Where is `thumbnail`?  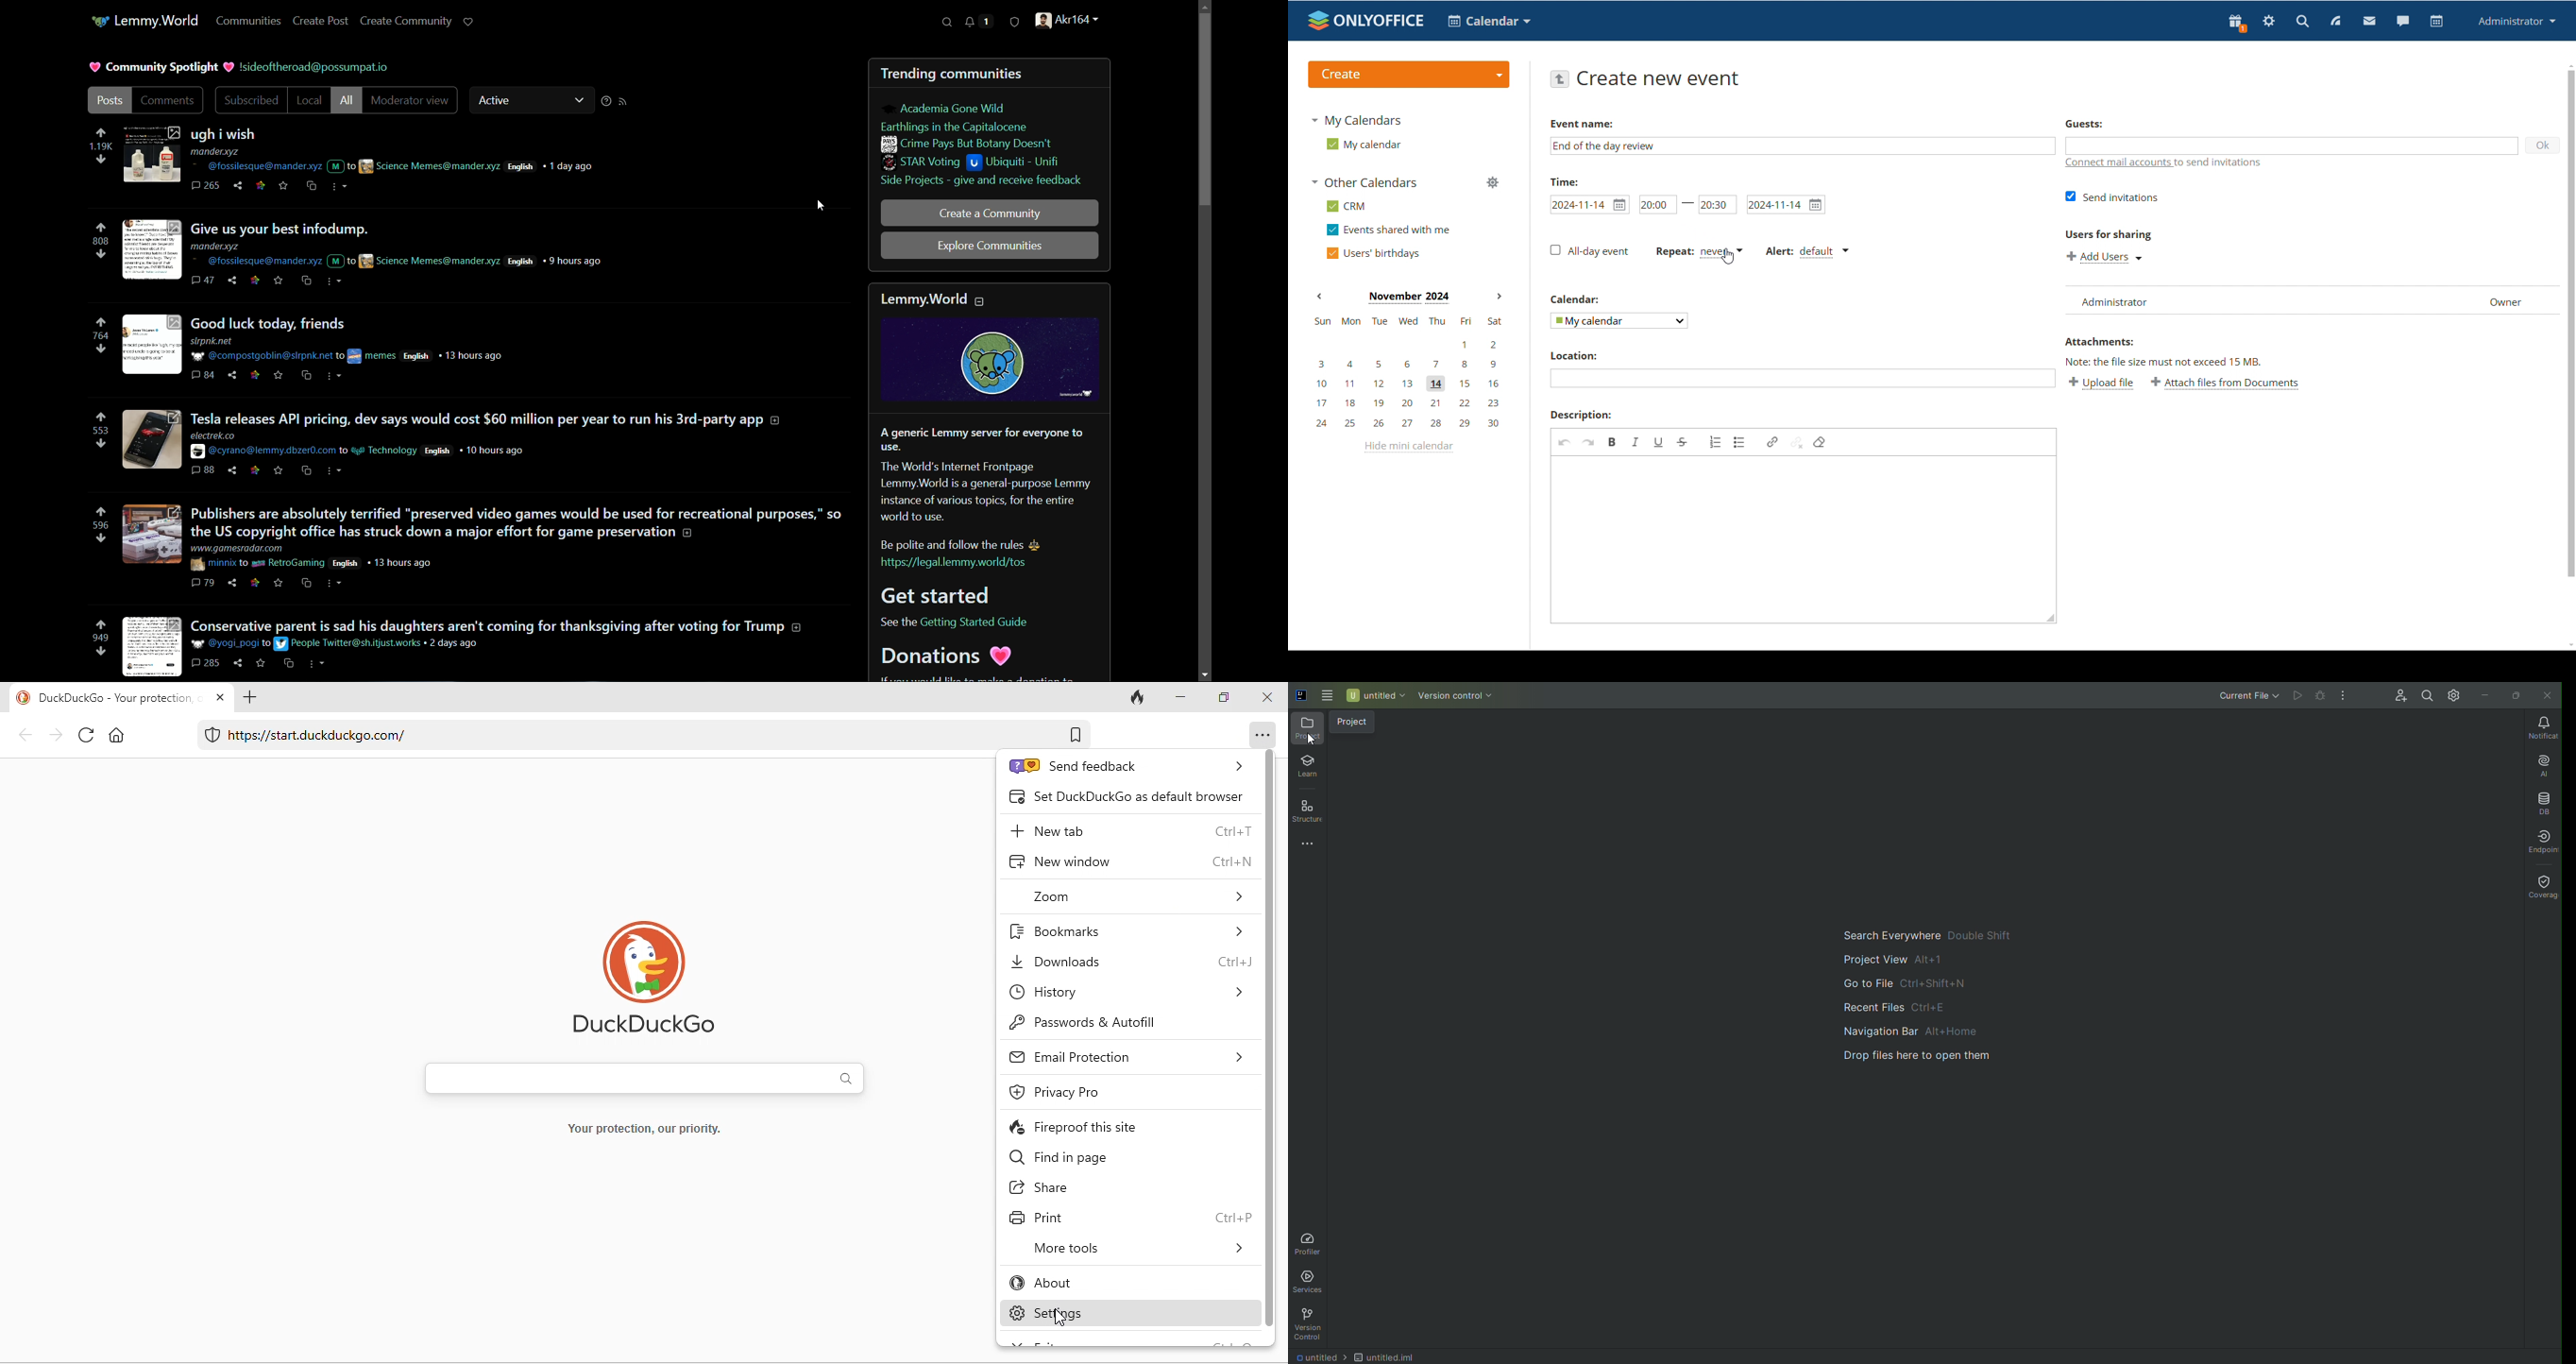
thumbnail is located at coordinates (150, 535).